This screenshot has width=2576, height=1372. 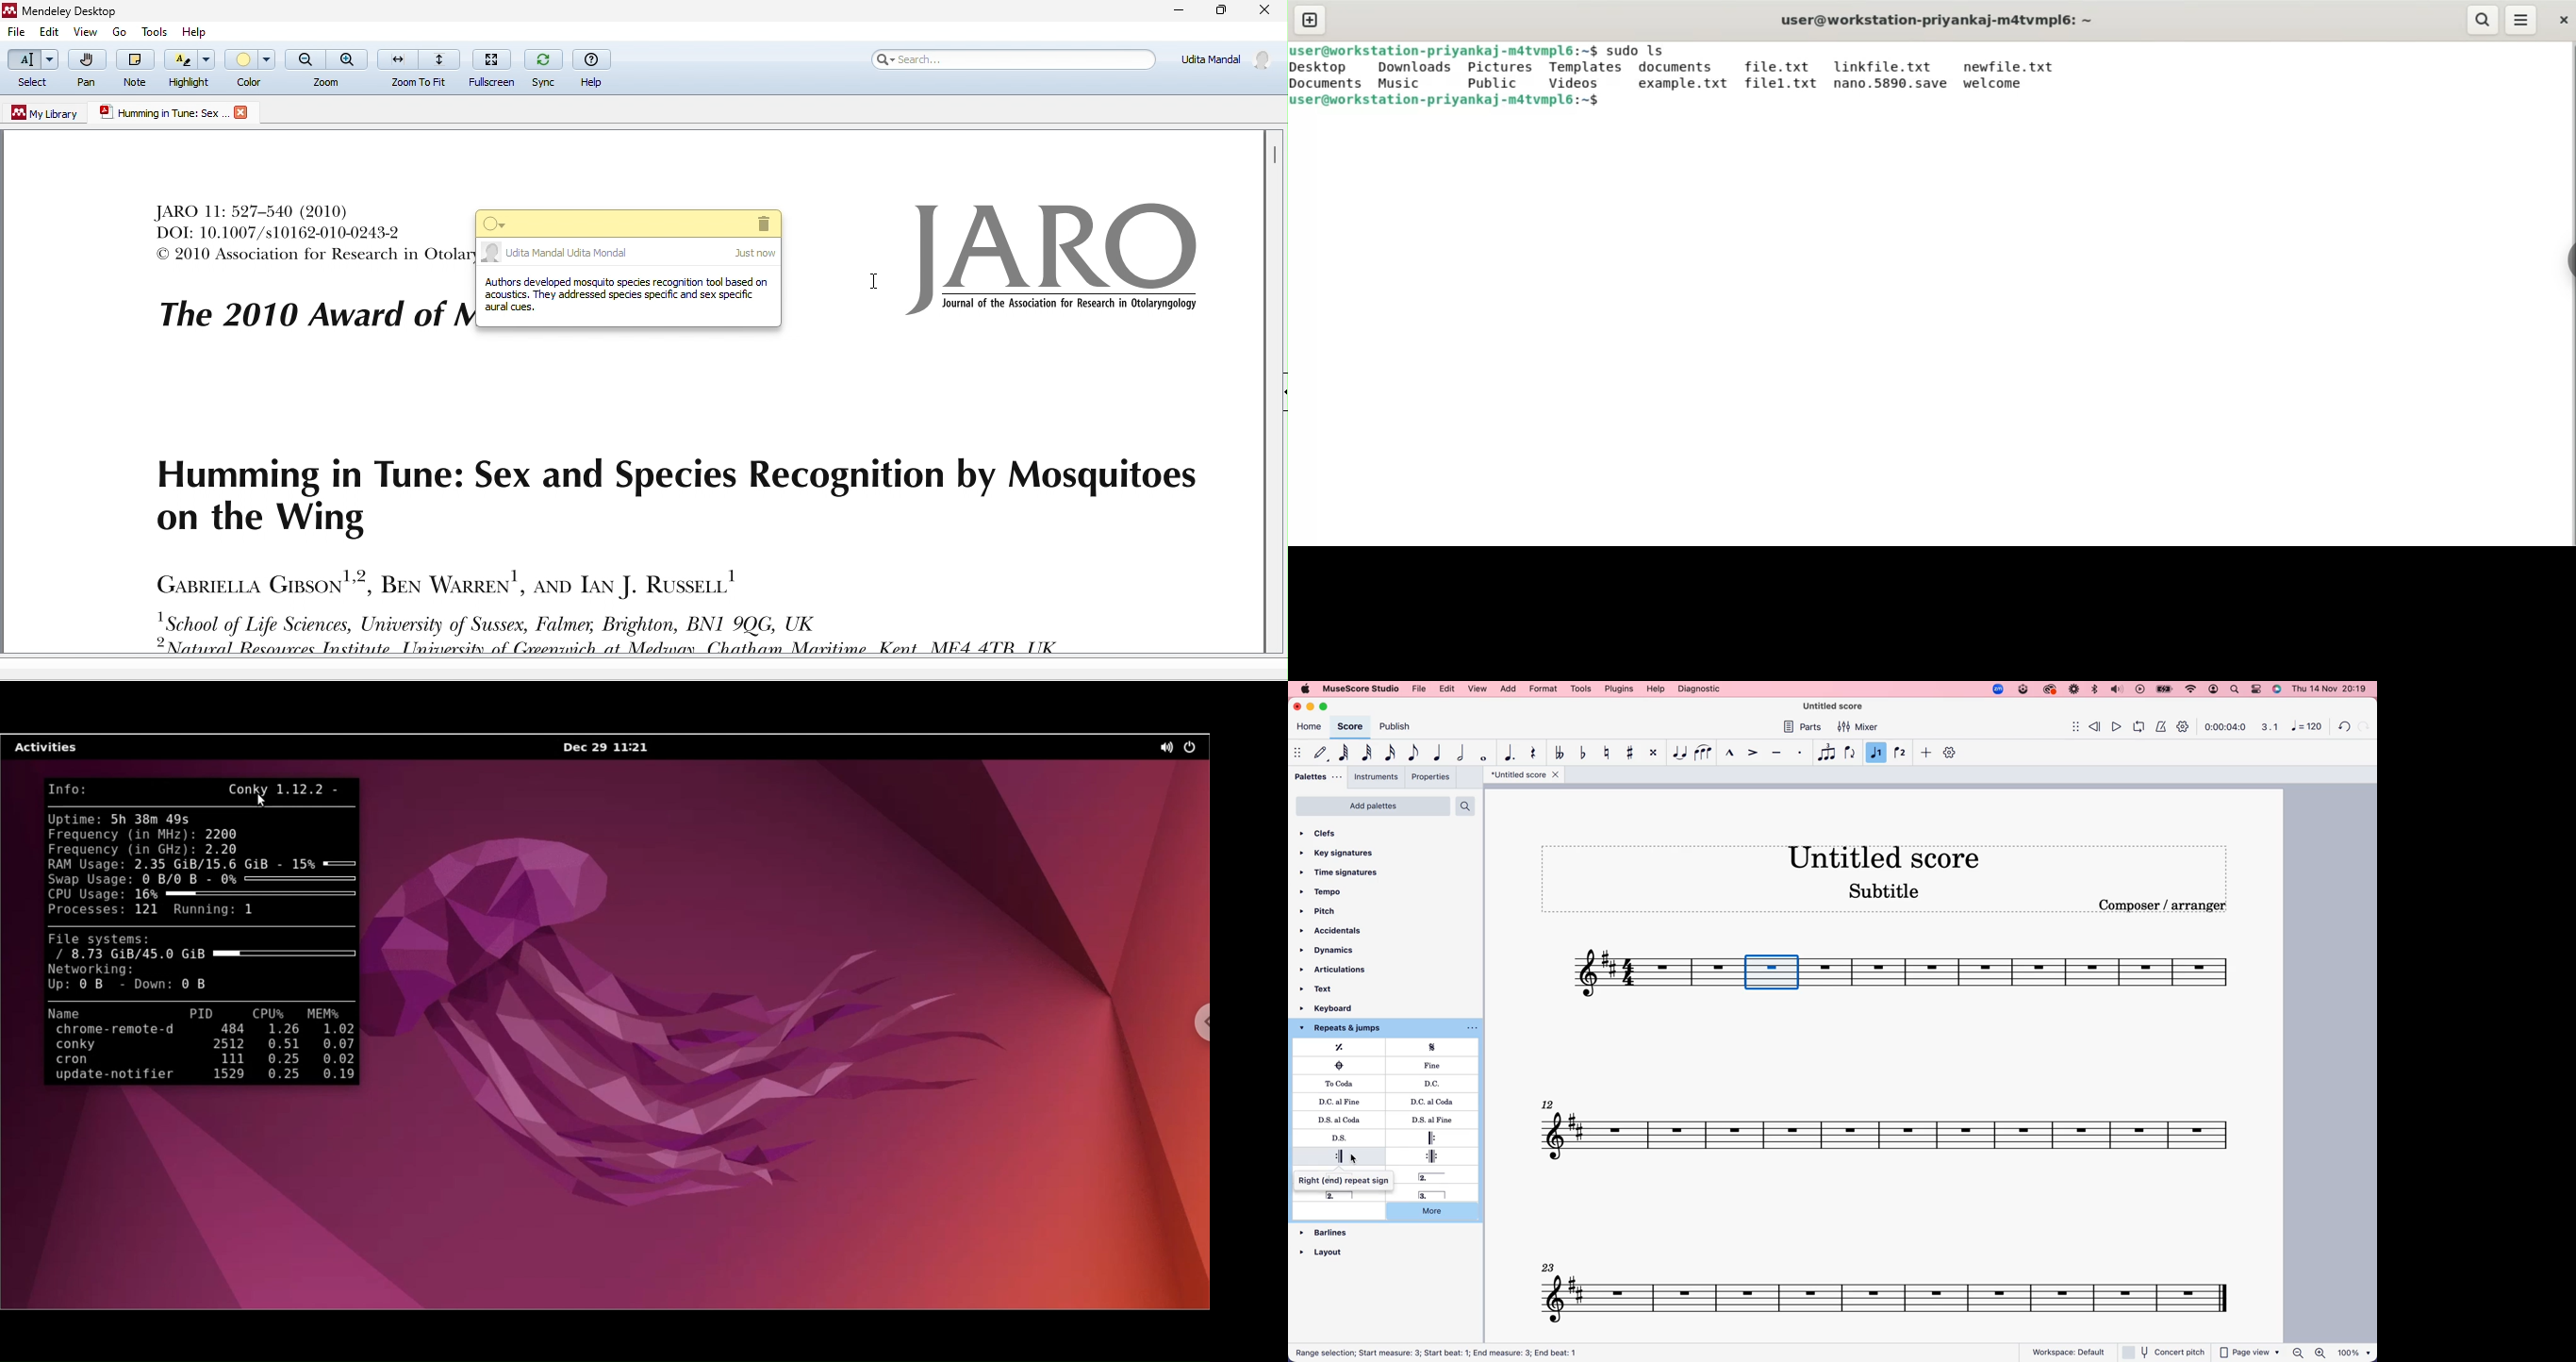 I want to click on my library, so click(x=41, y=115).